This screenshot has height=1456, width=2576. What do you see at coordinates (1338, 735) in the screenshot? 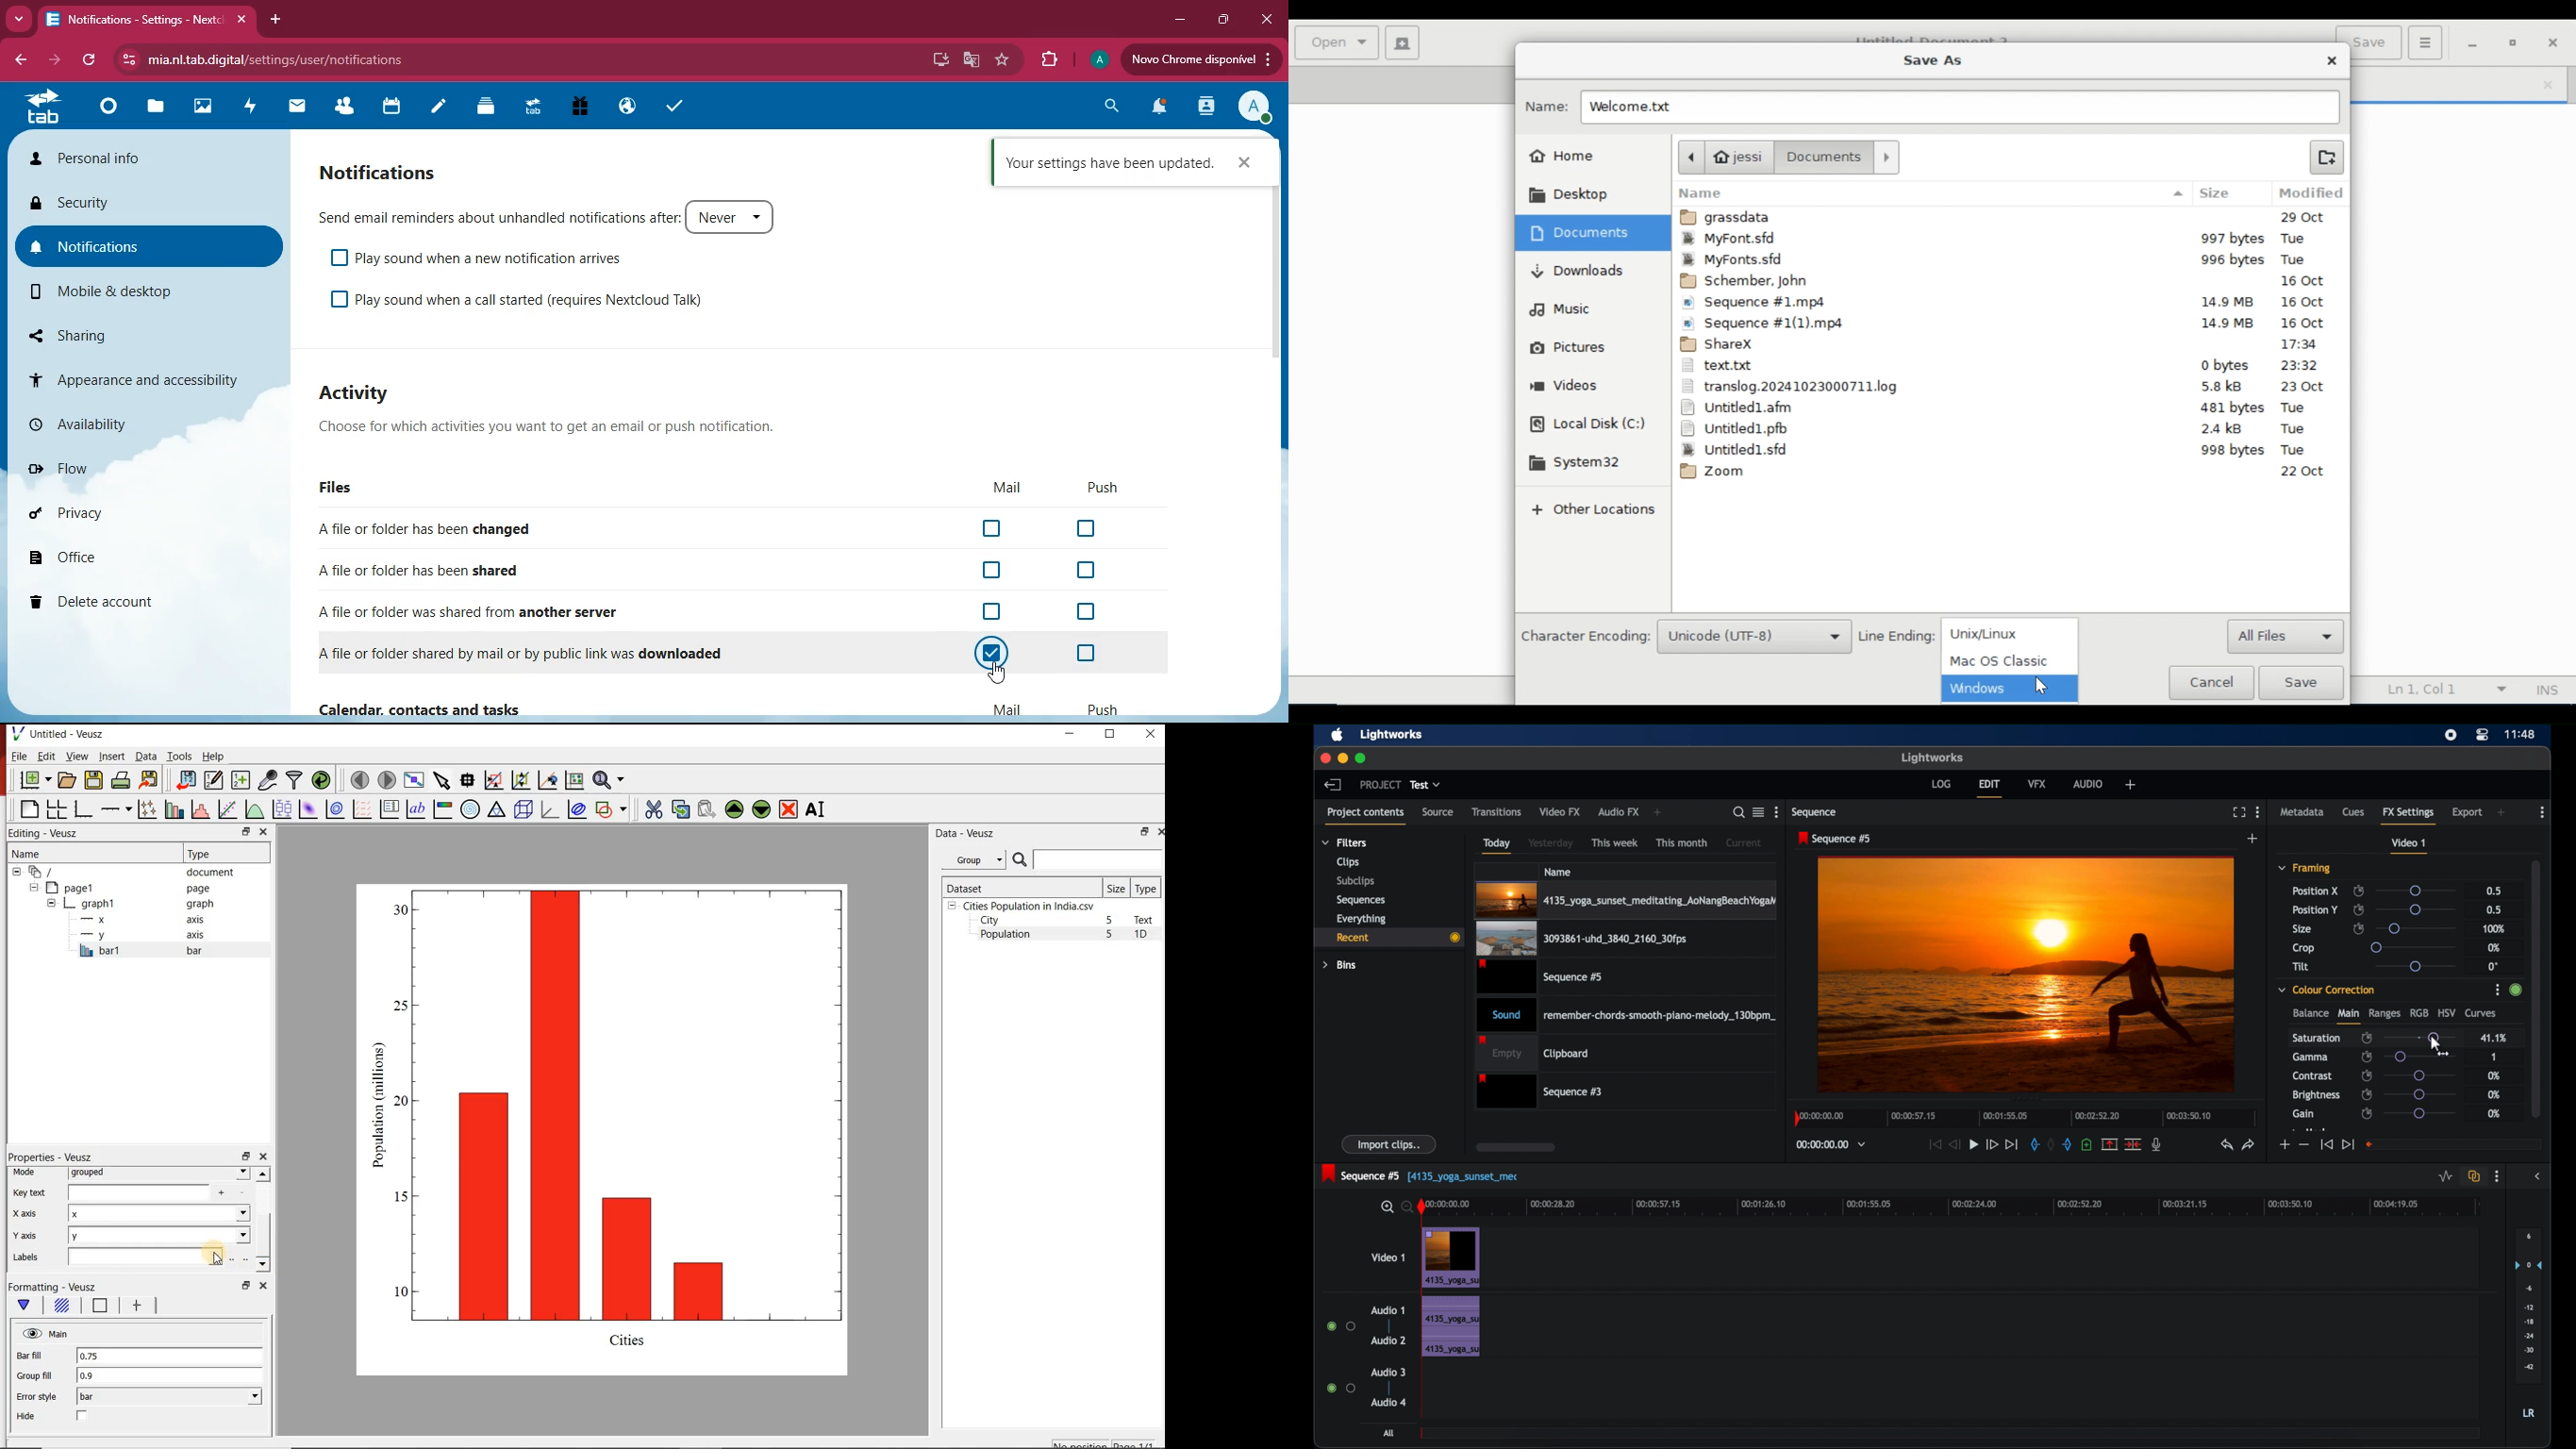
I see `apple icon` at bounding box center [1338, 735].